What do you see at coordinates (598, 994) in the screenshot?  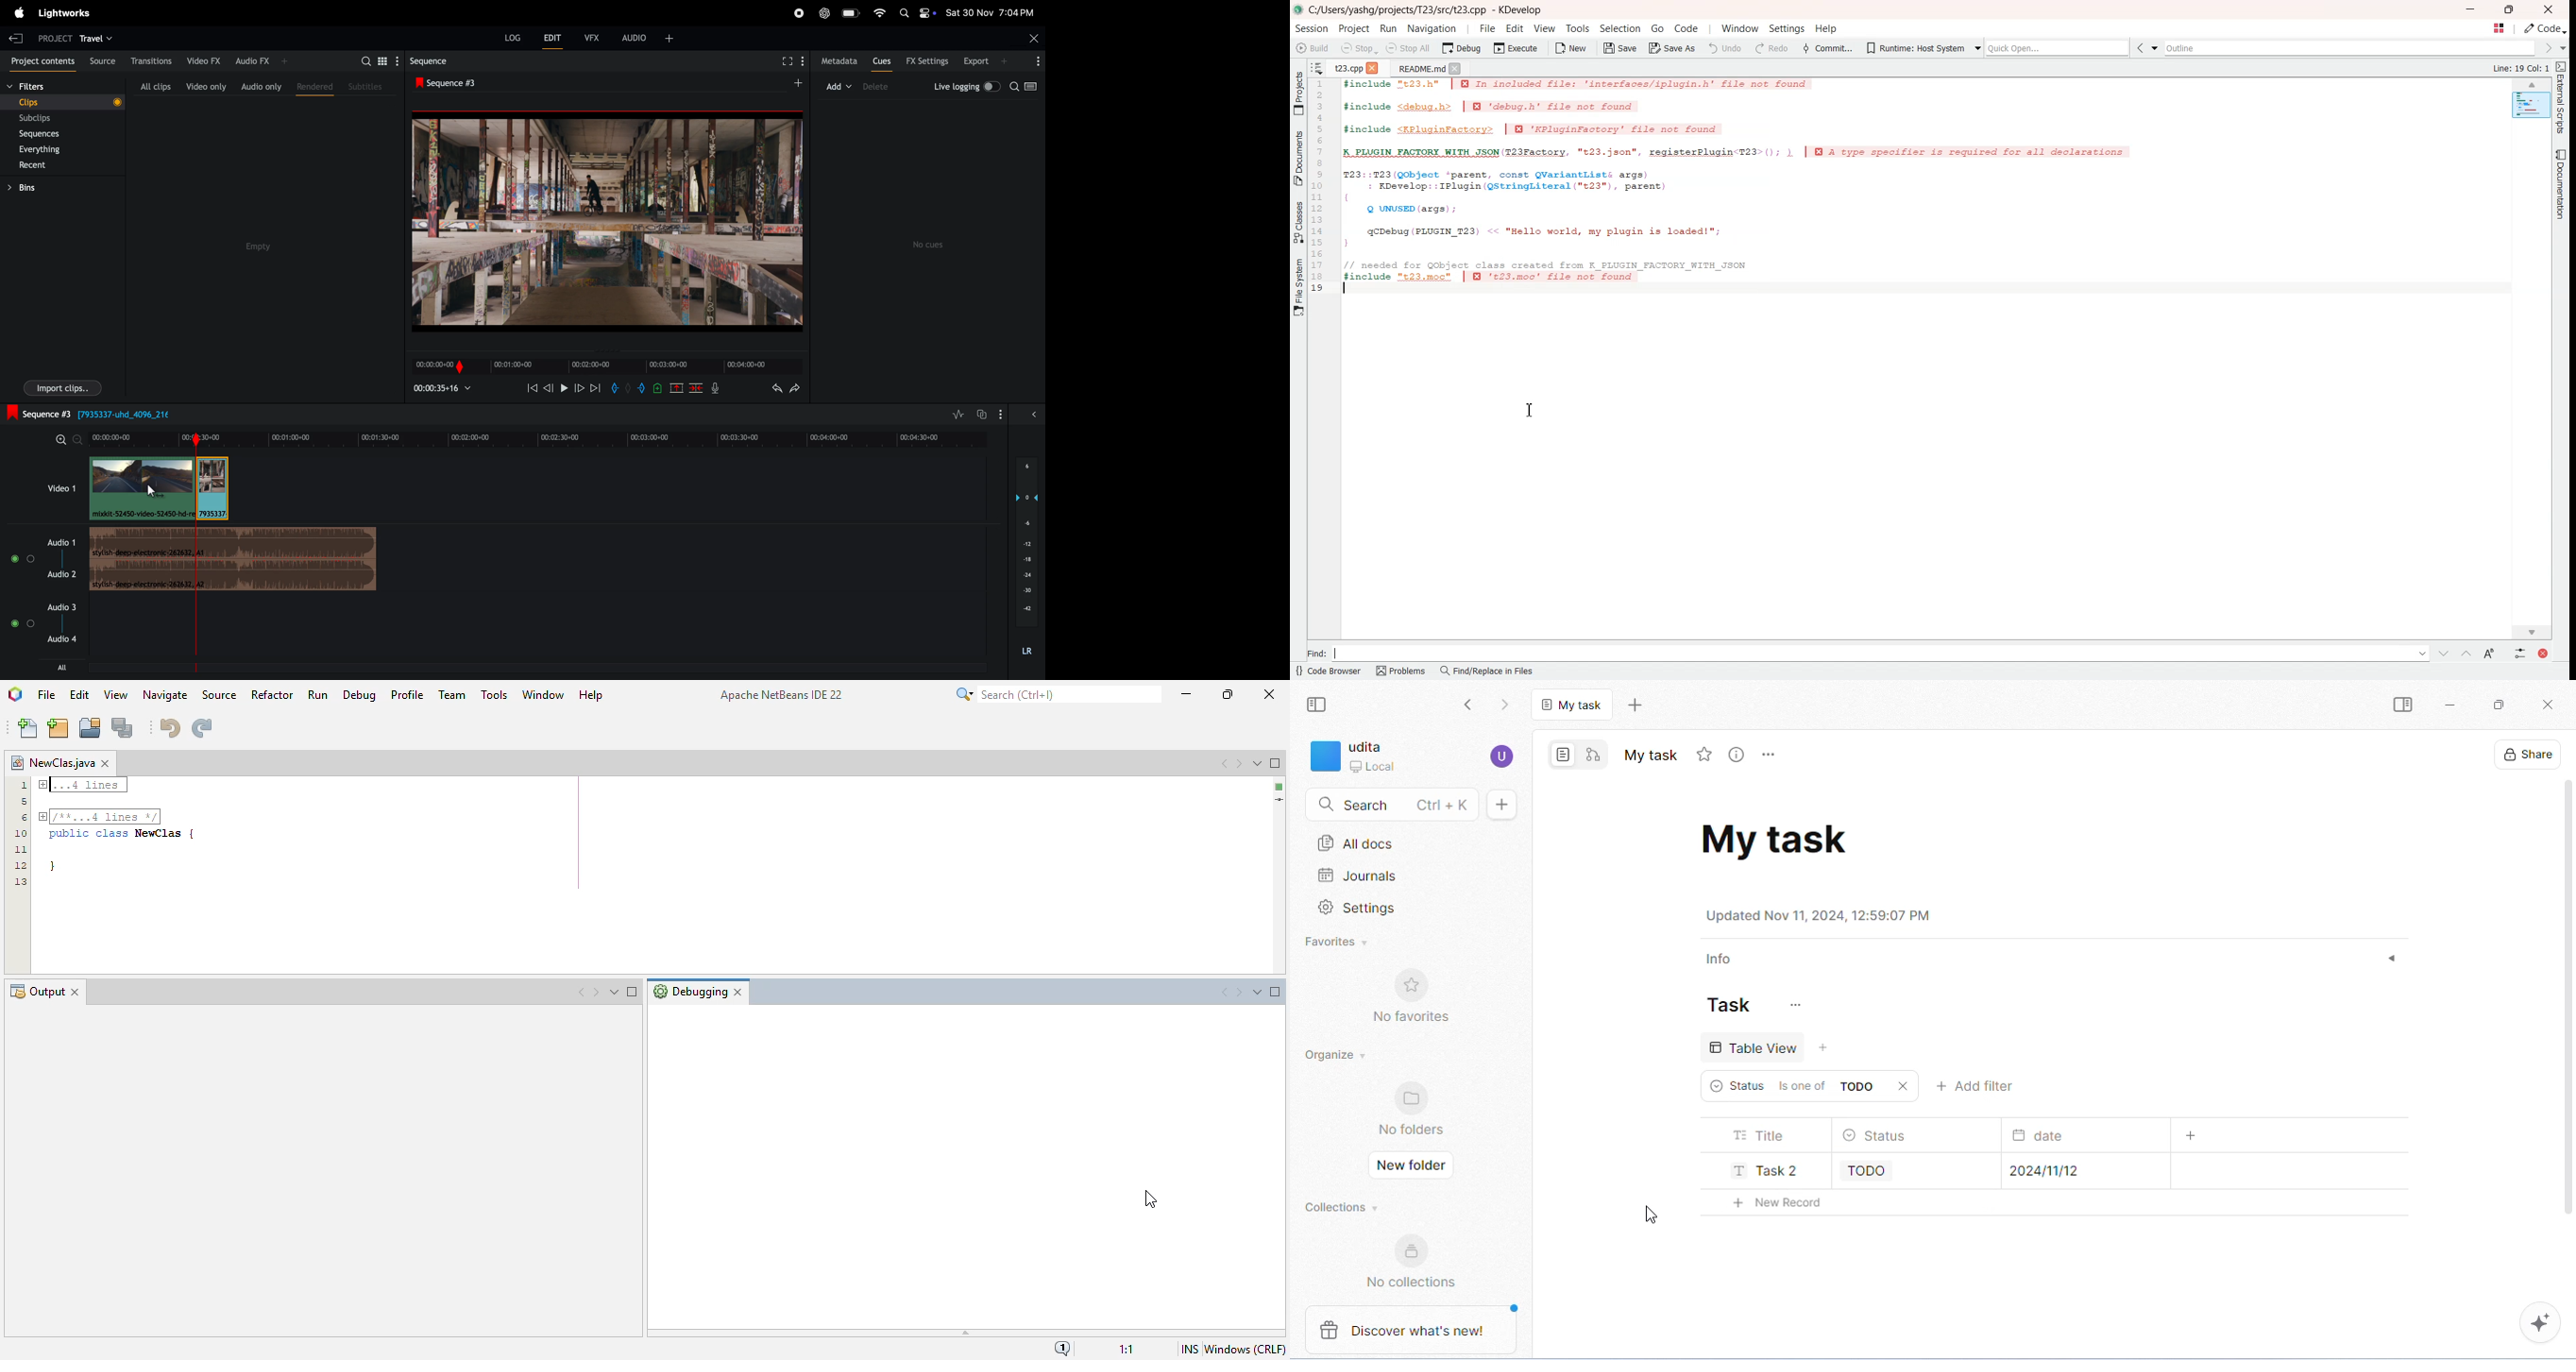 I see `Next` at bounding box center [598, 994].